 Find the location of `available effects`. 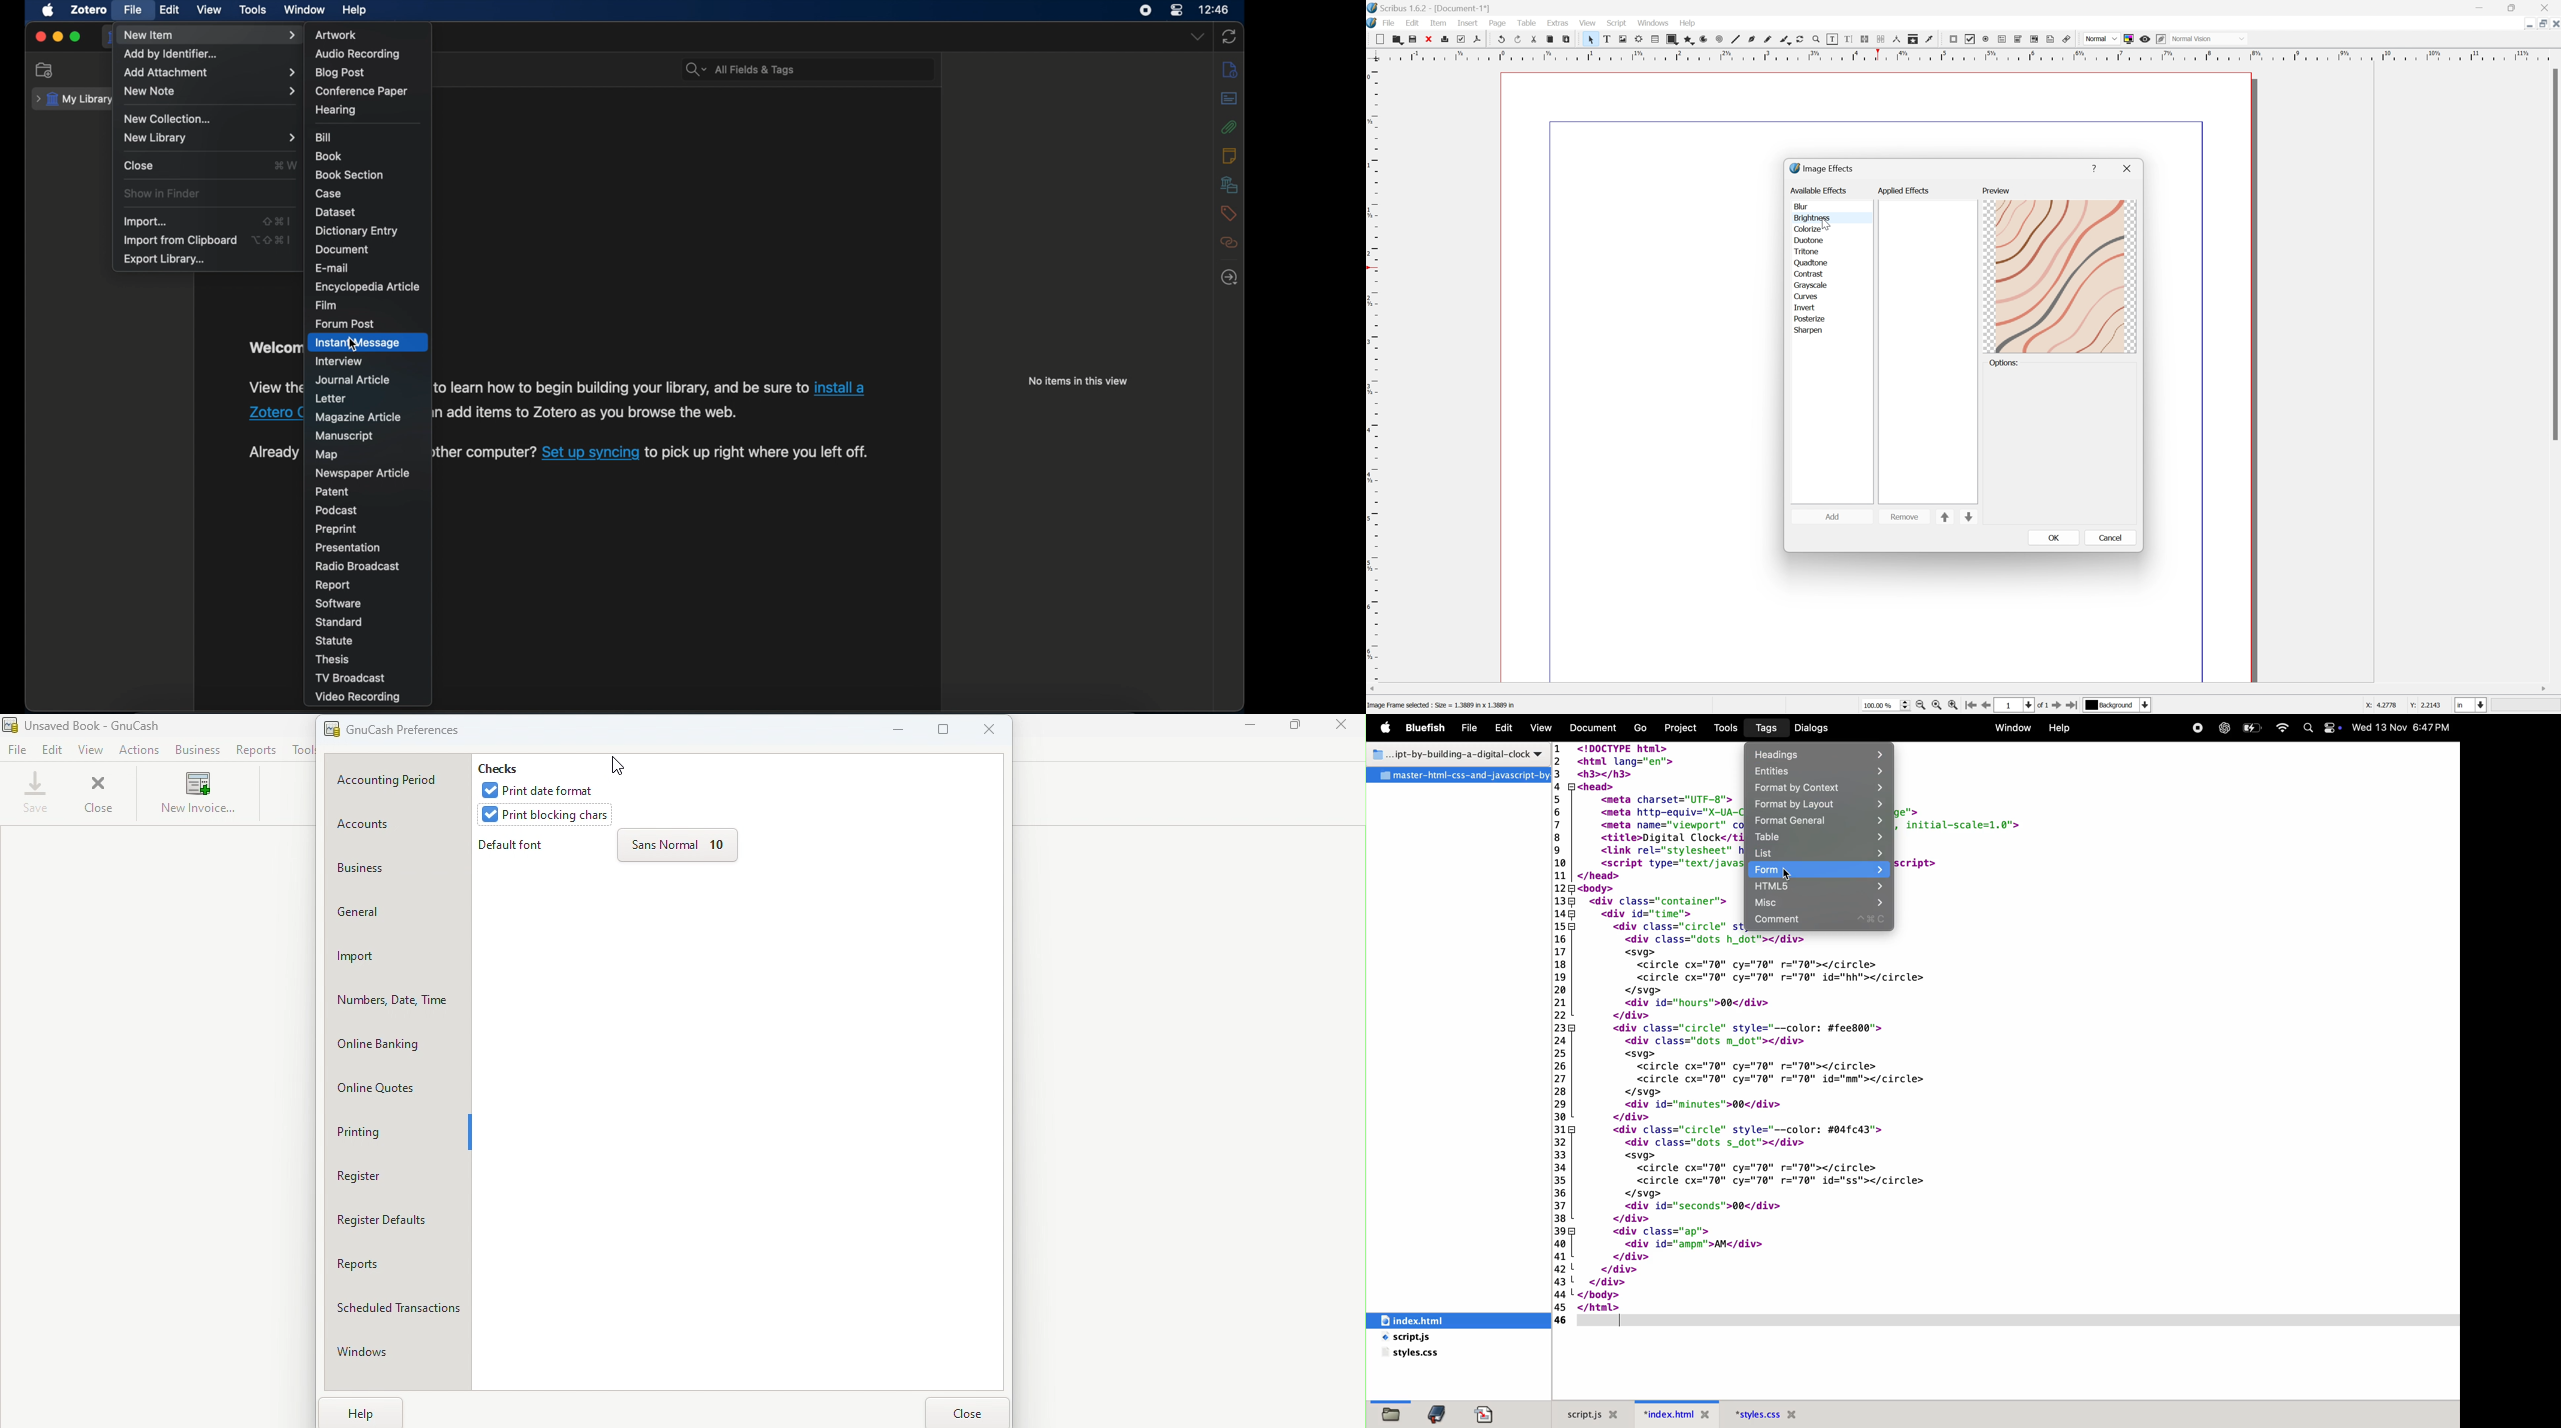

available effects is located at coordinates (1820, 190).